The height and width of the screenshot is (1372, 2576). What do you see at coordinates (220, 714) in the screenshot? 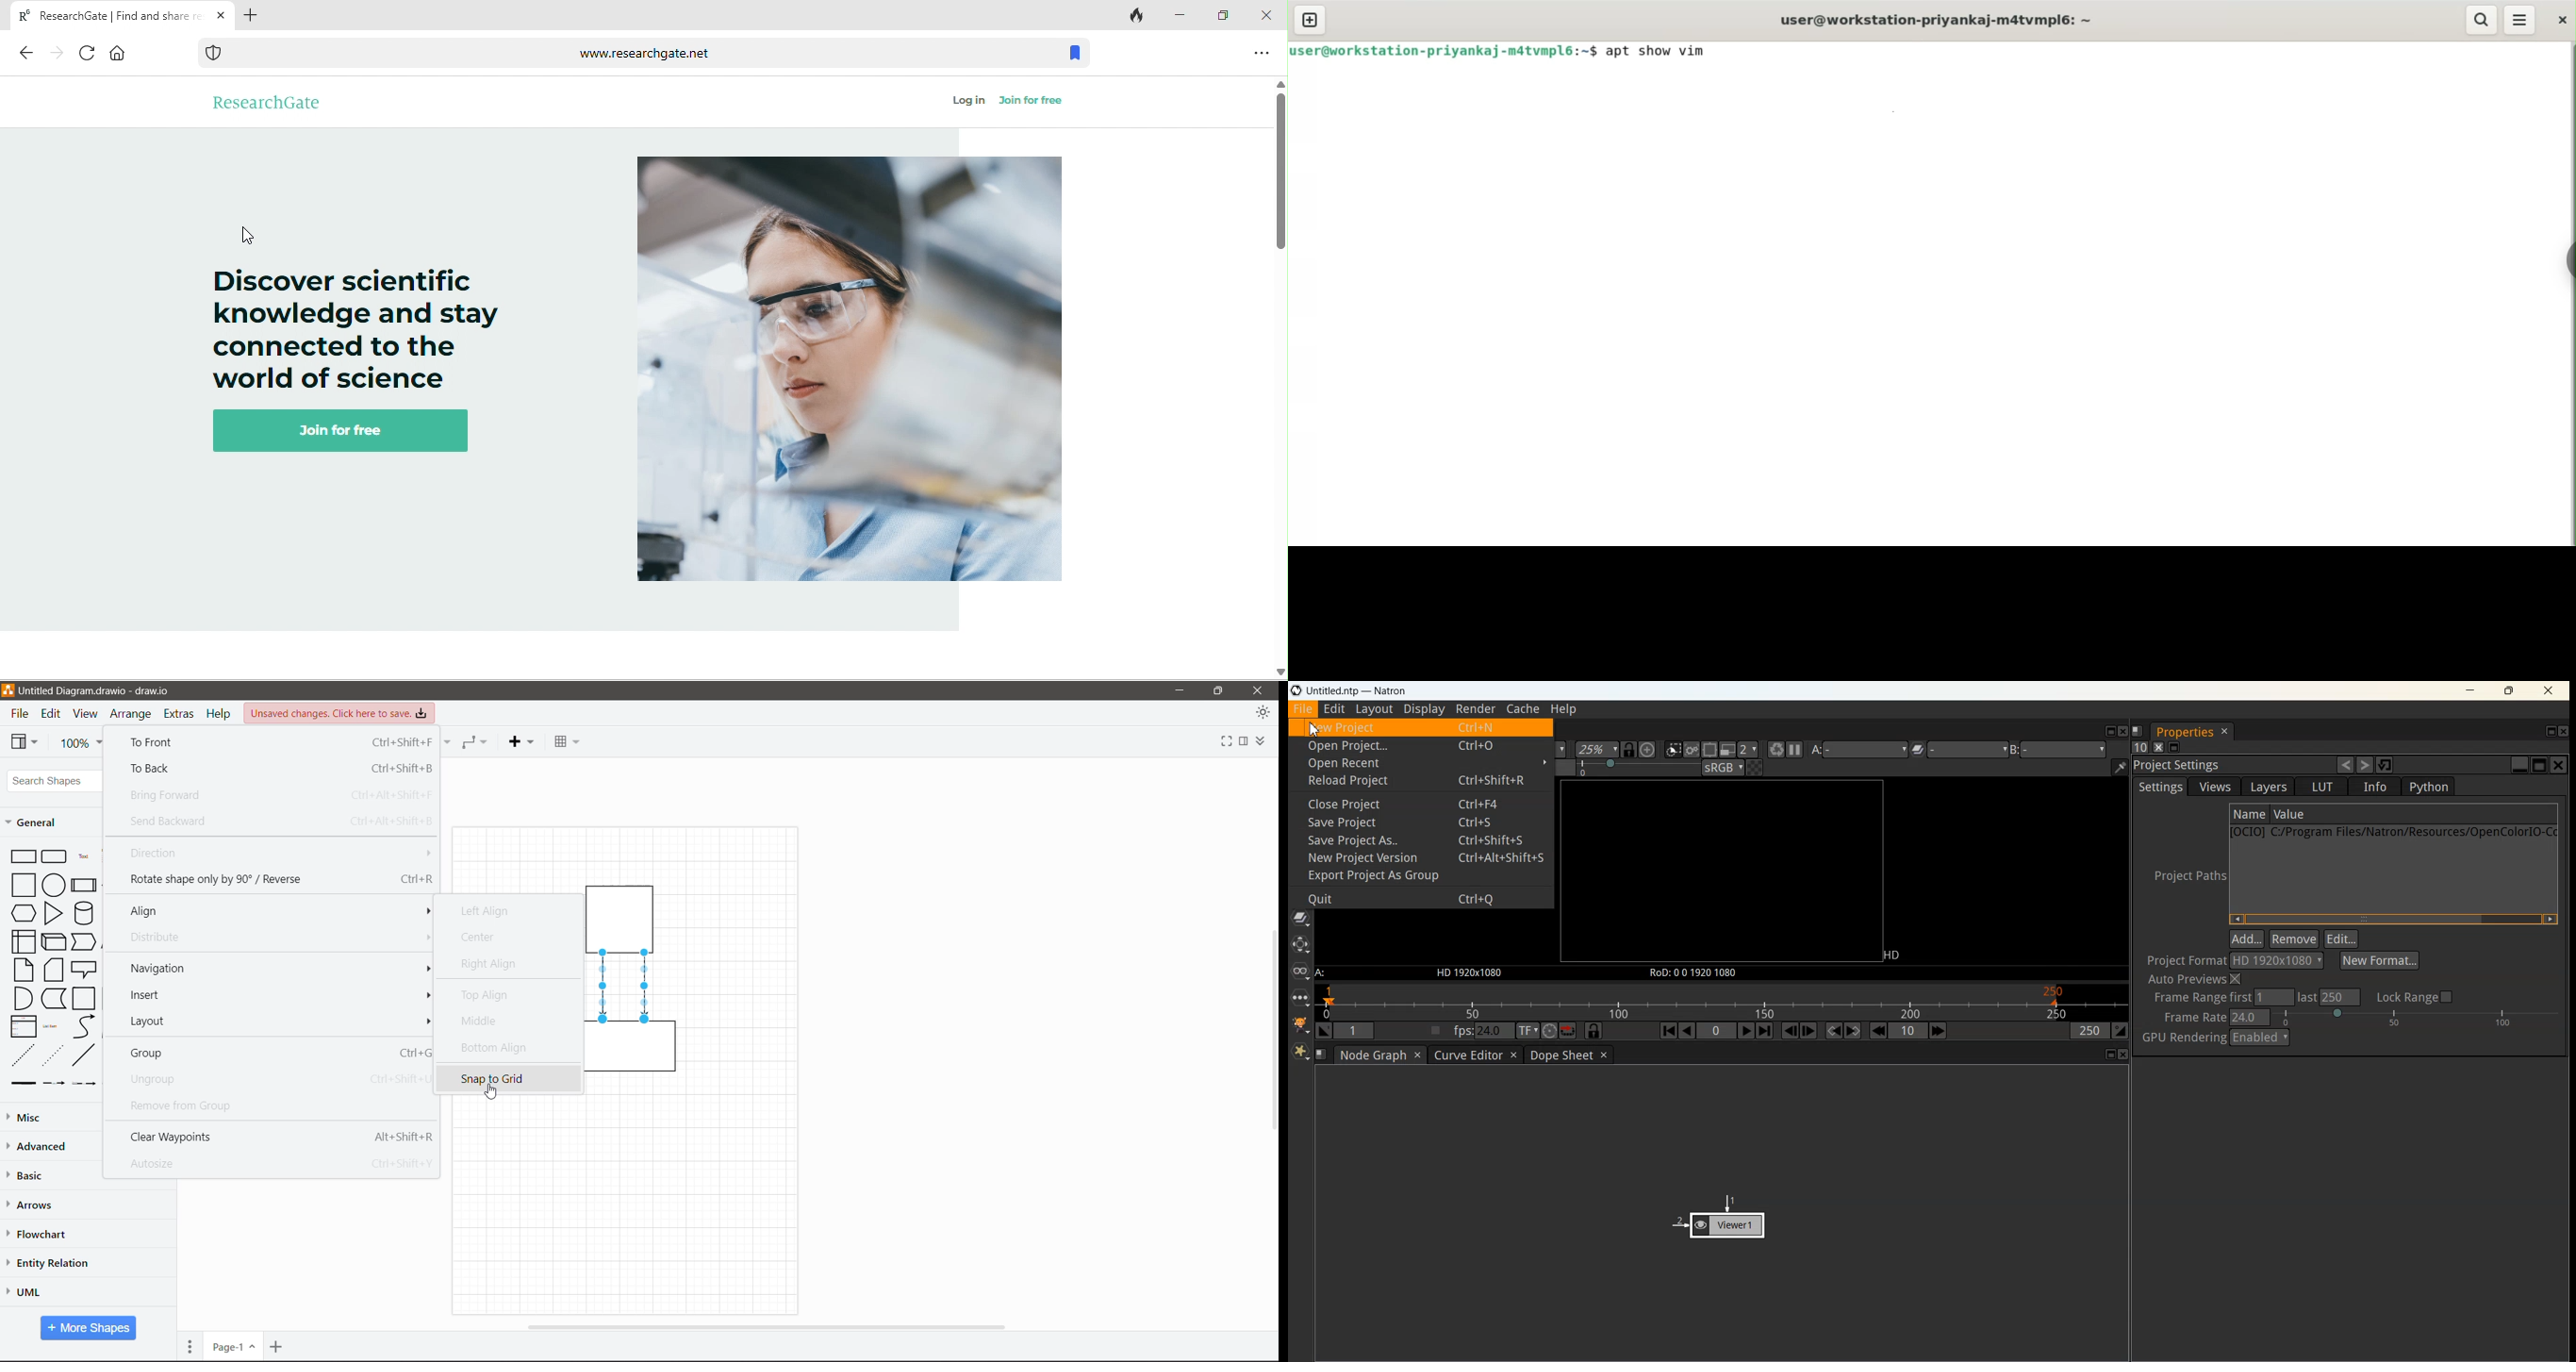
I see `Help` at bounding box center [220, 714].